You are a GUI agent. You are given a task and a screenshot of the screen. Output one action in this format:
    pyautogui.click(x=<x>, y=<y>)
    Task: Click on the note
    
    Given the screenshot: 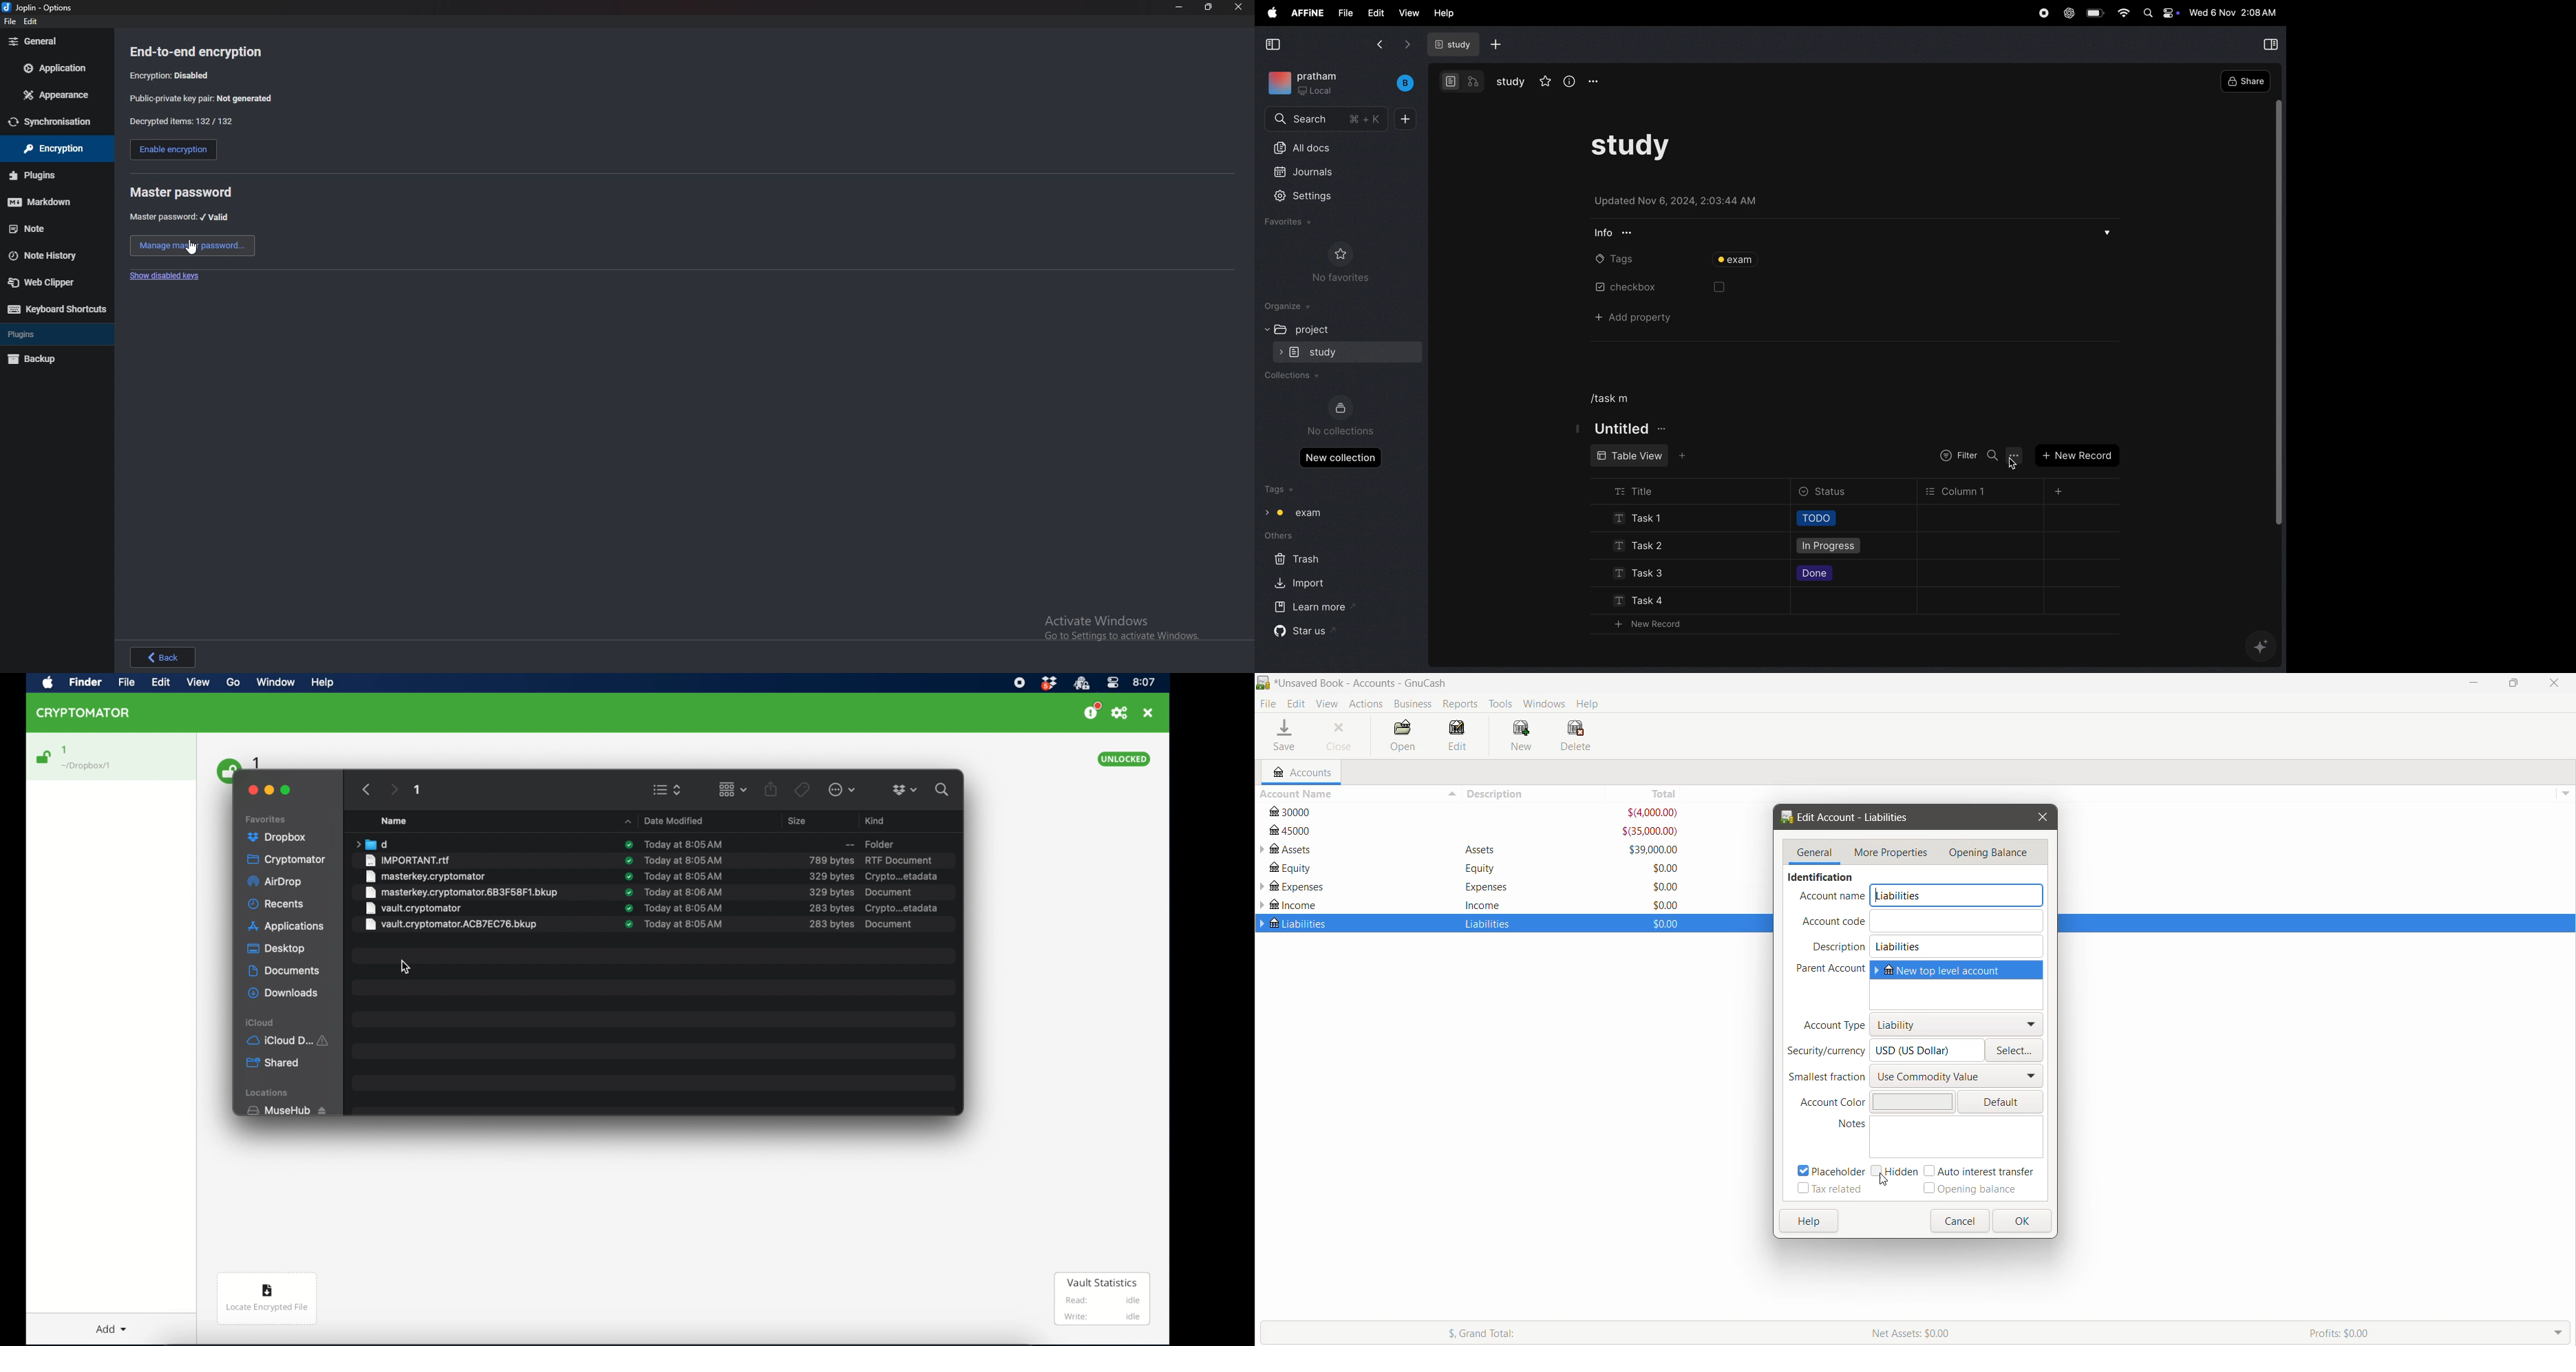 What is the action you would take?
    pyautogui.click(x=52, y=229)
    